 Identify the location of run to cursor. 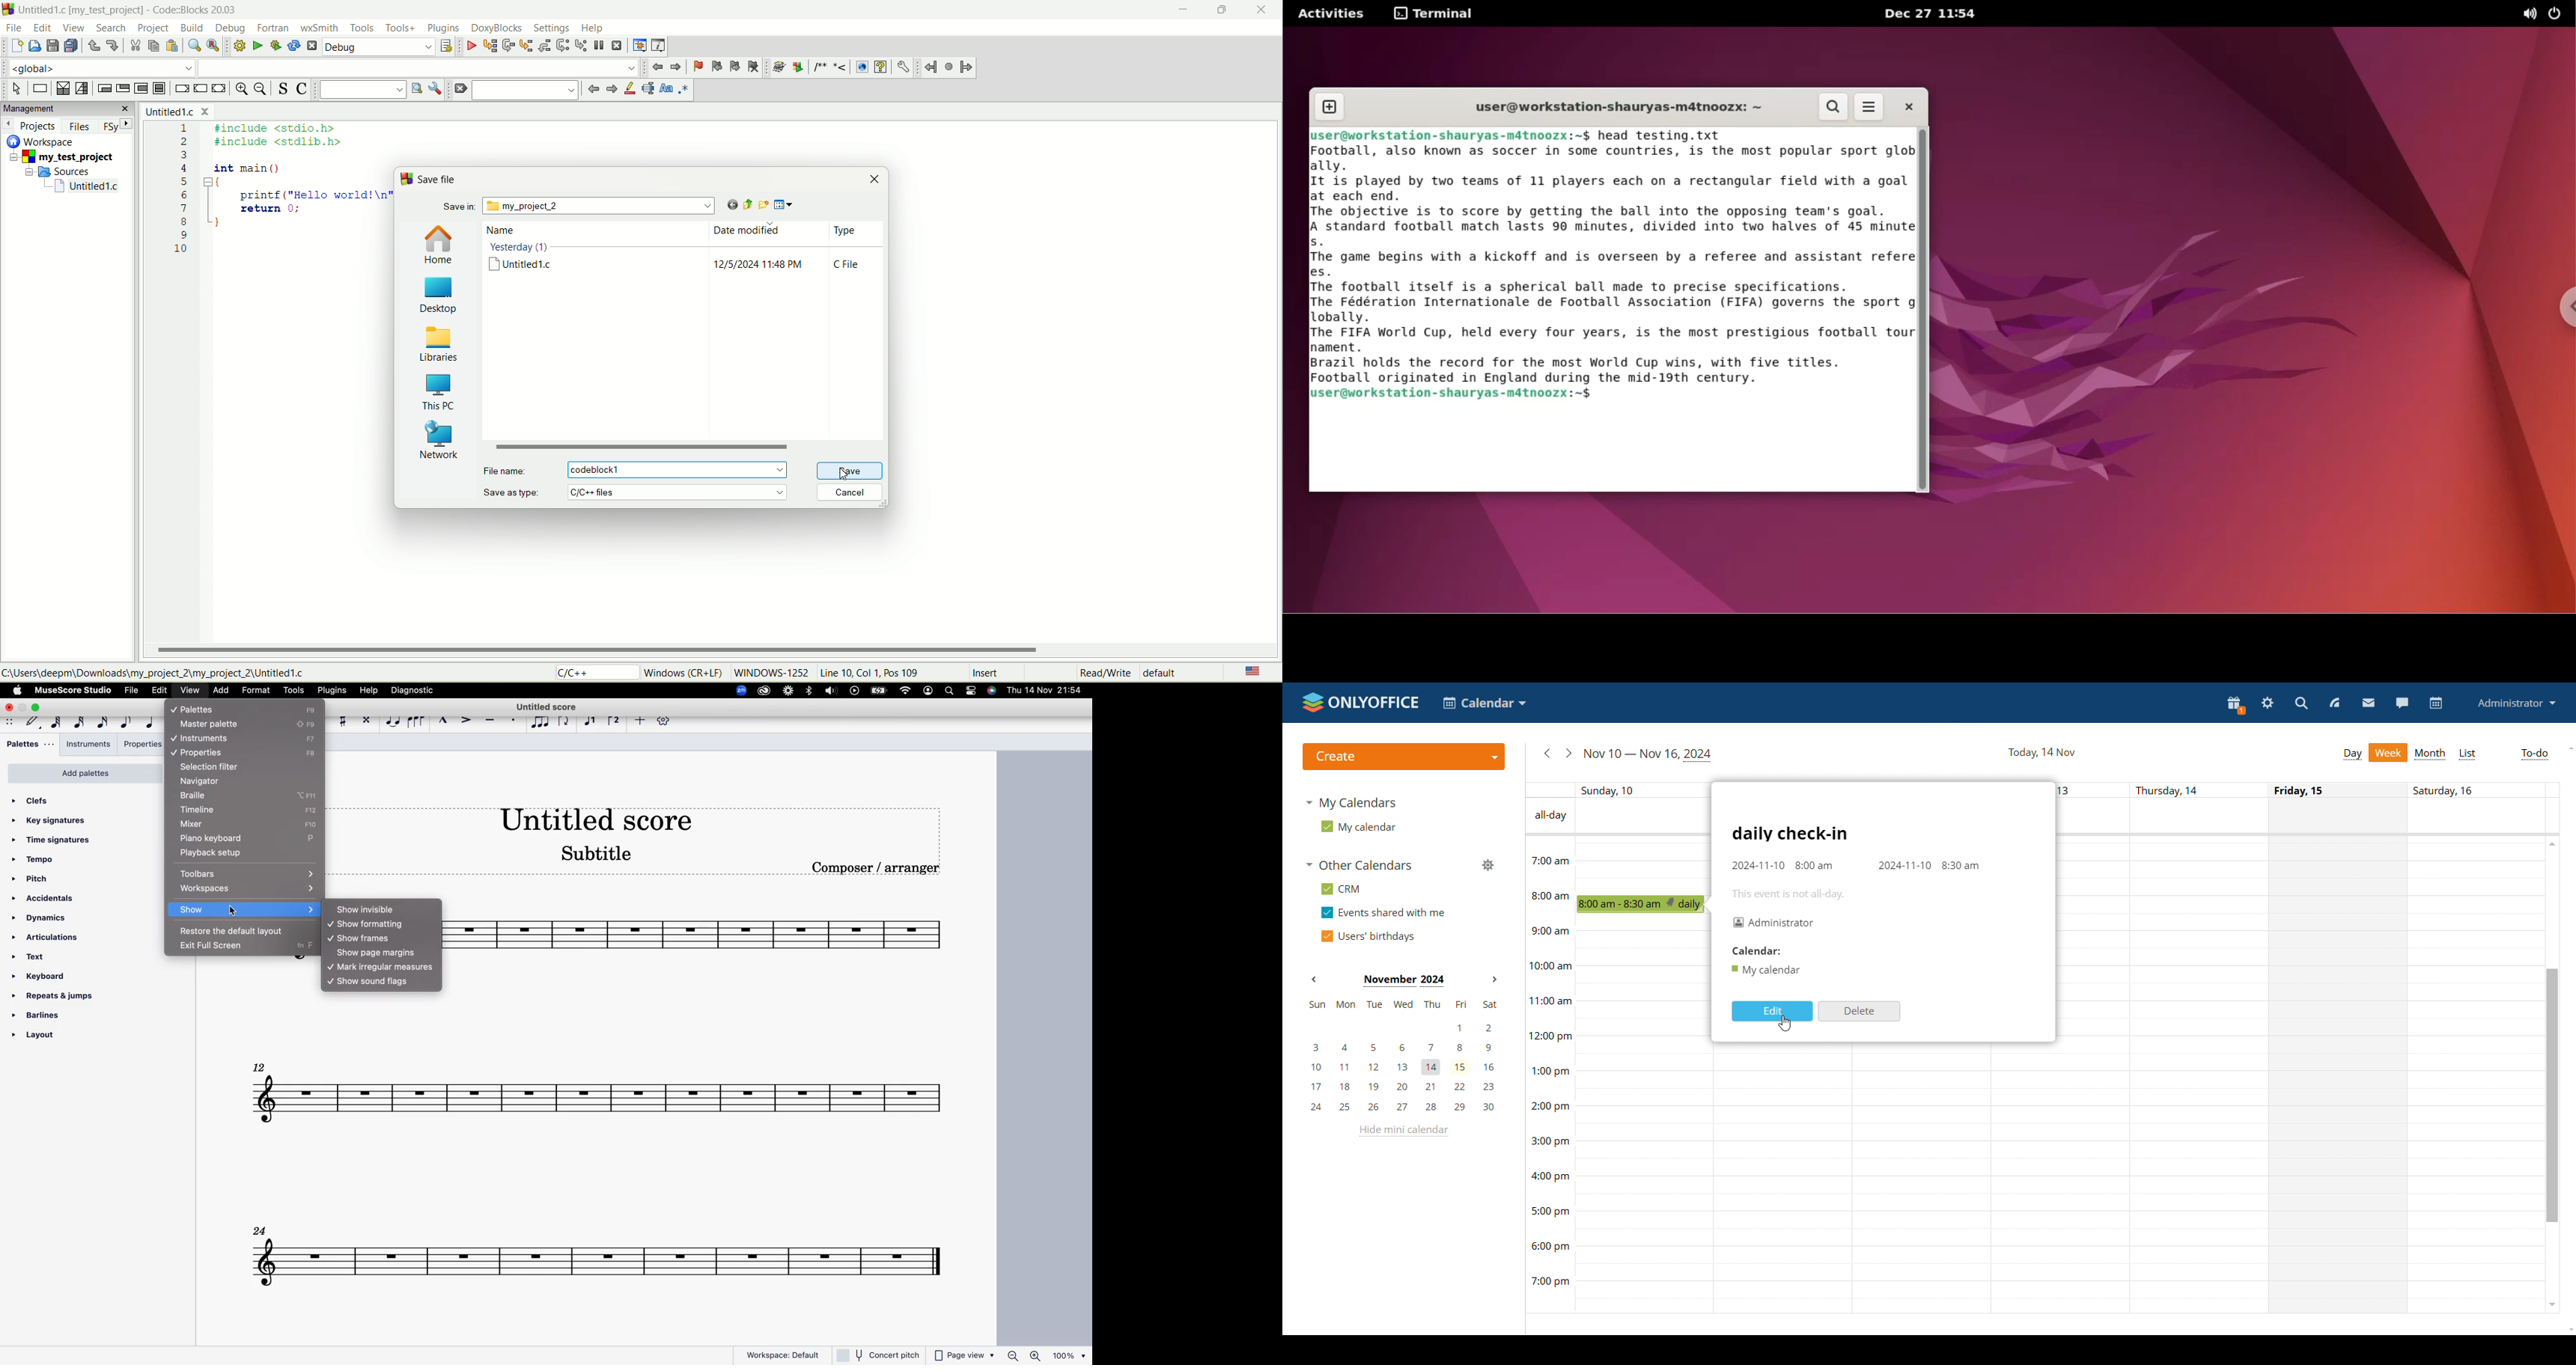
(490, 47).